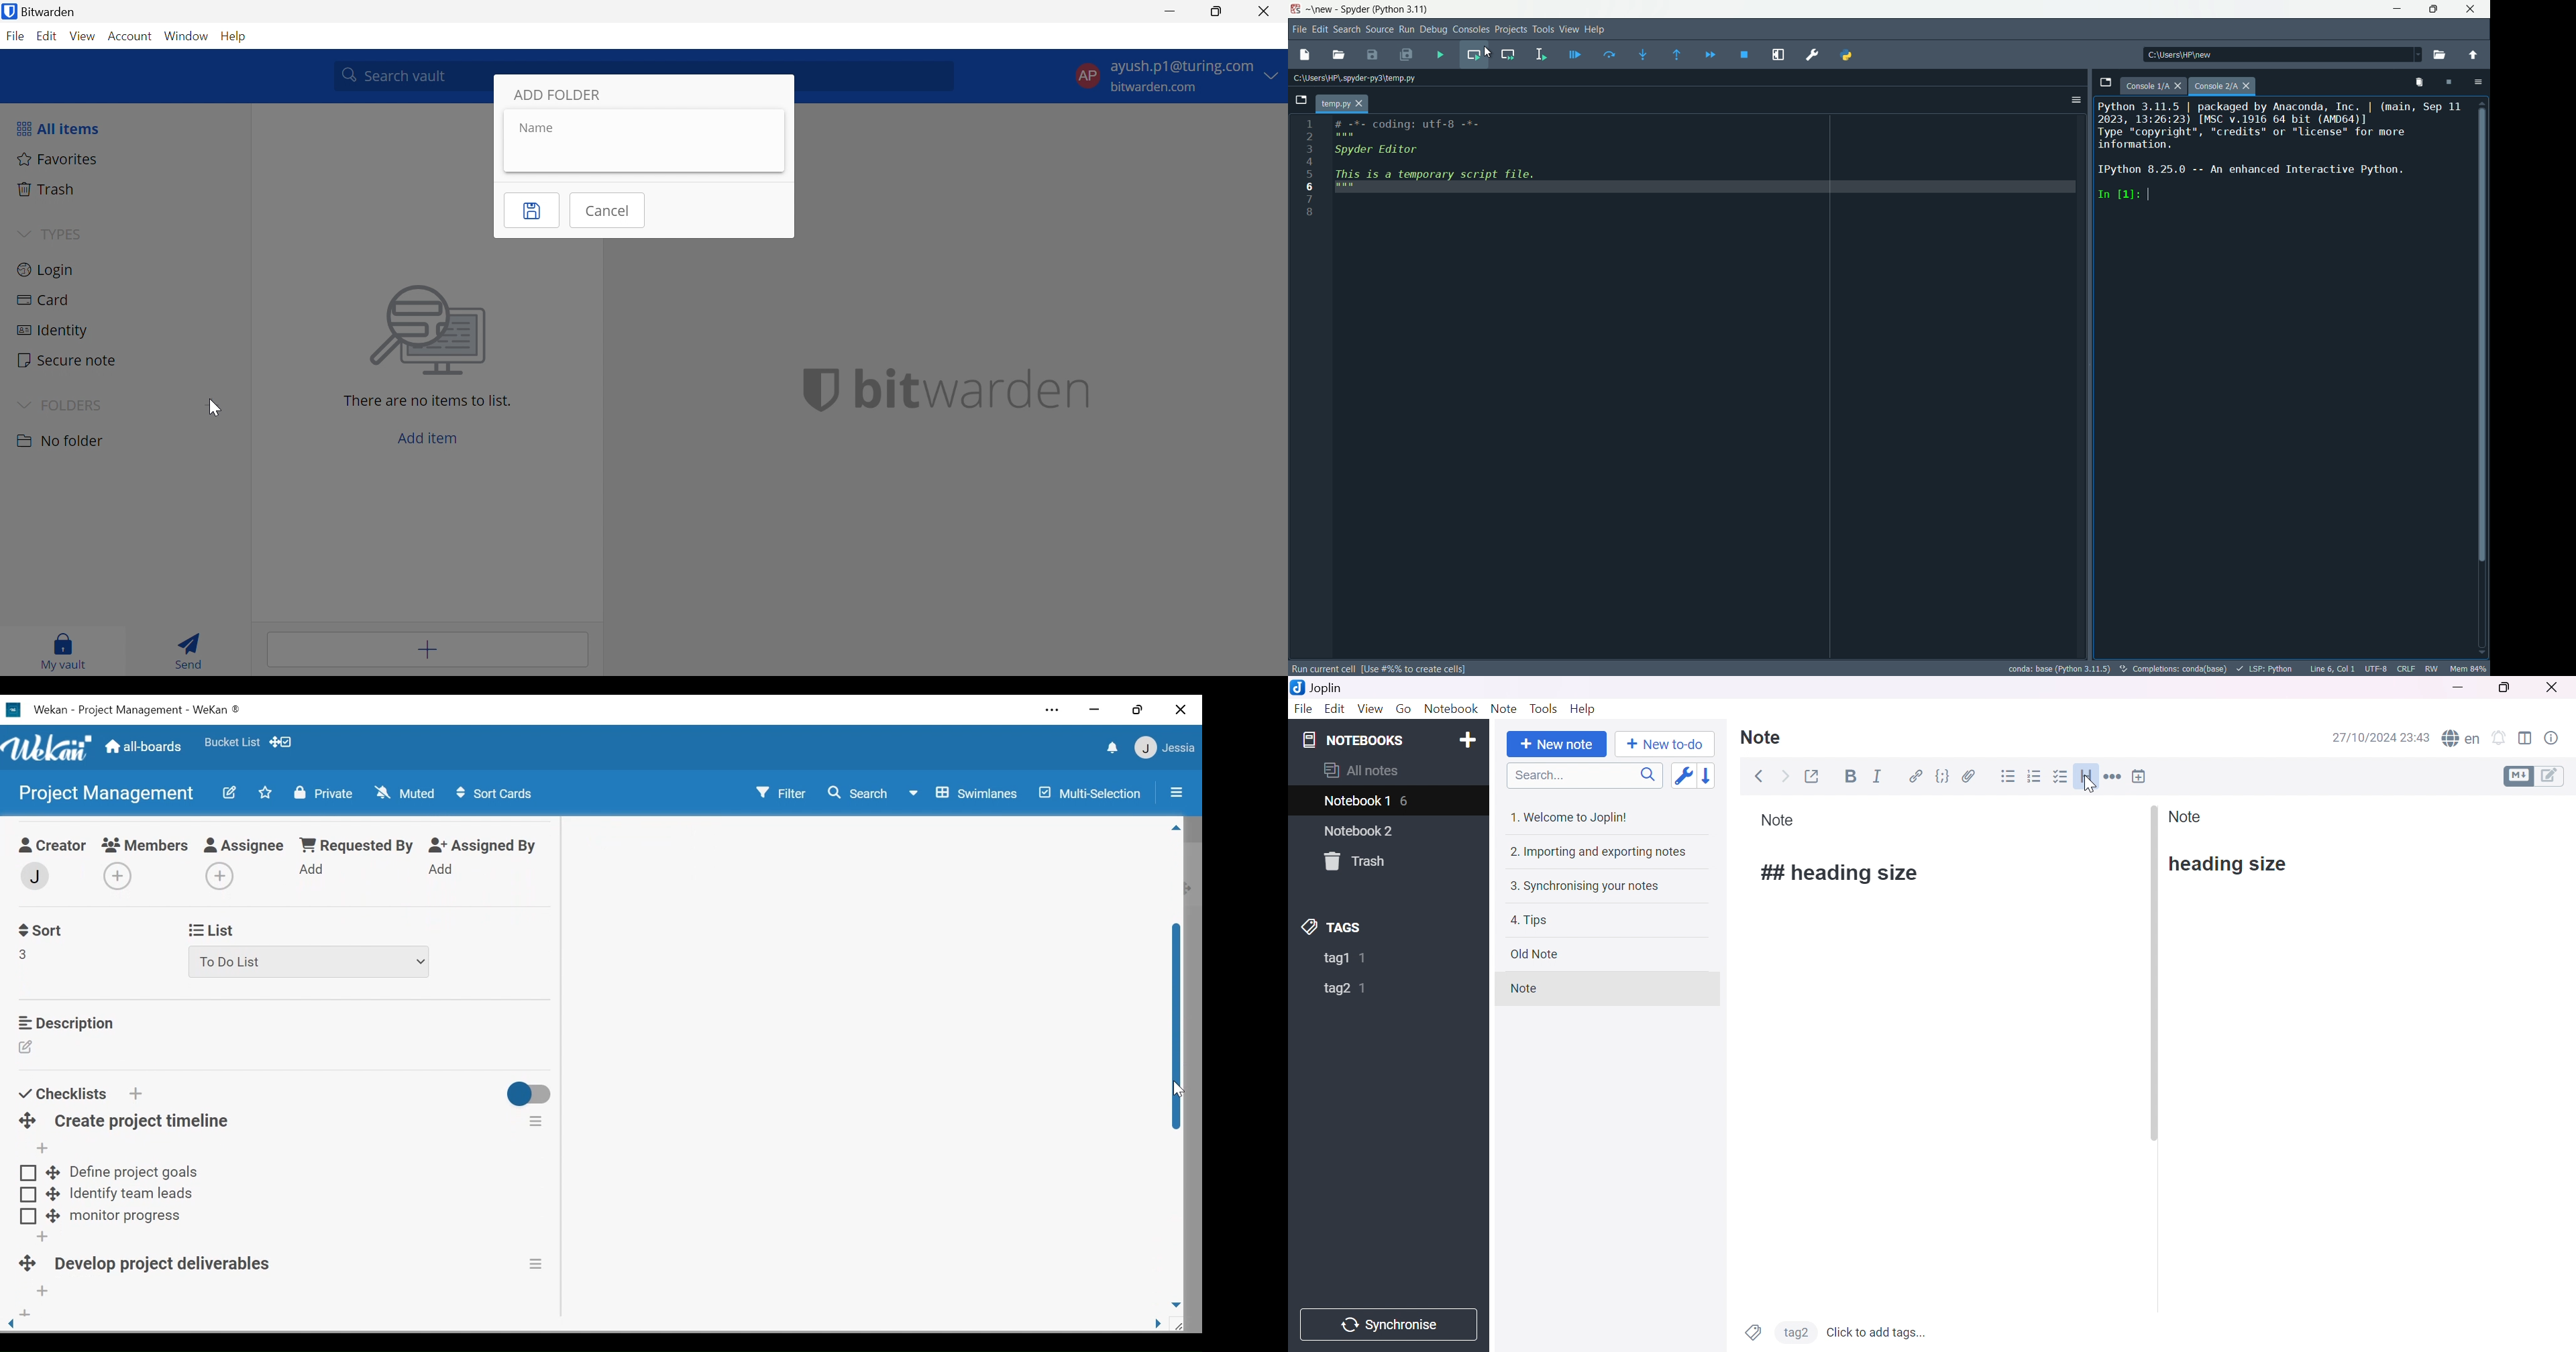 The image size is (2576, 1372). Describe the element at coordinates (1361, 105) in the screenshot. I see `close` at that location.